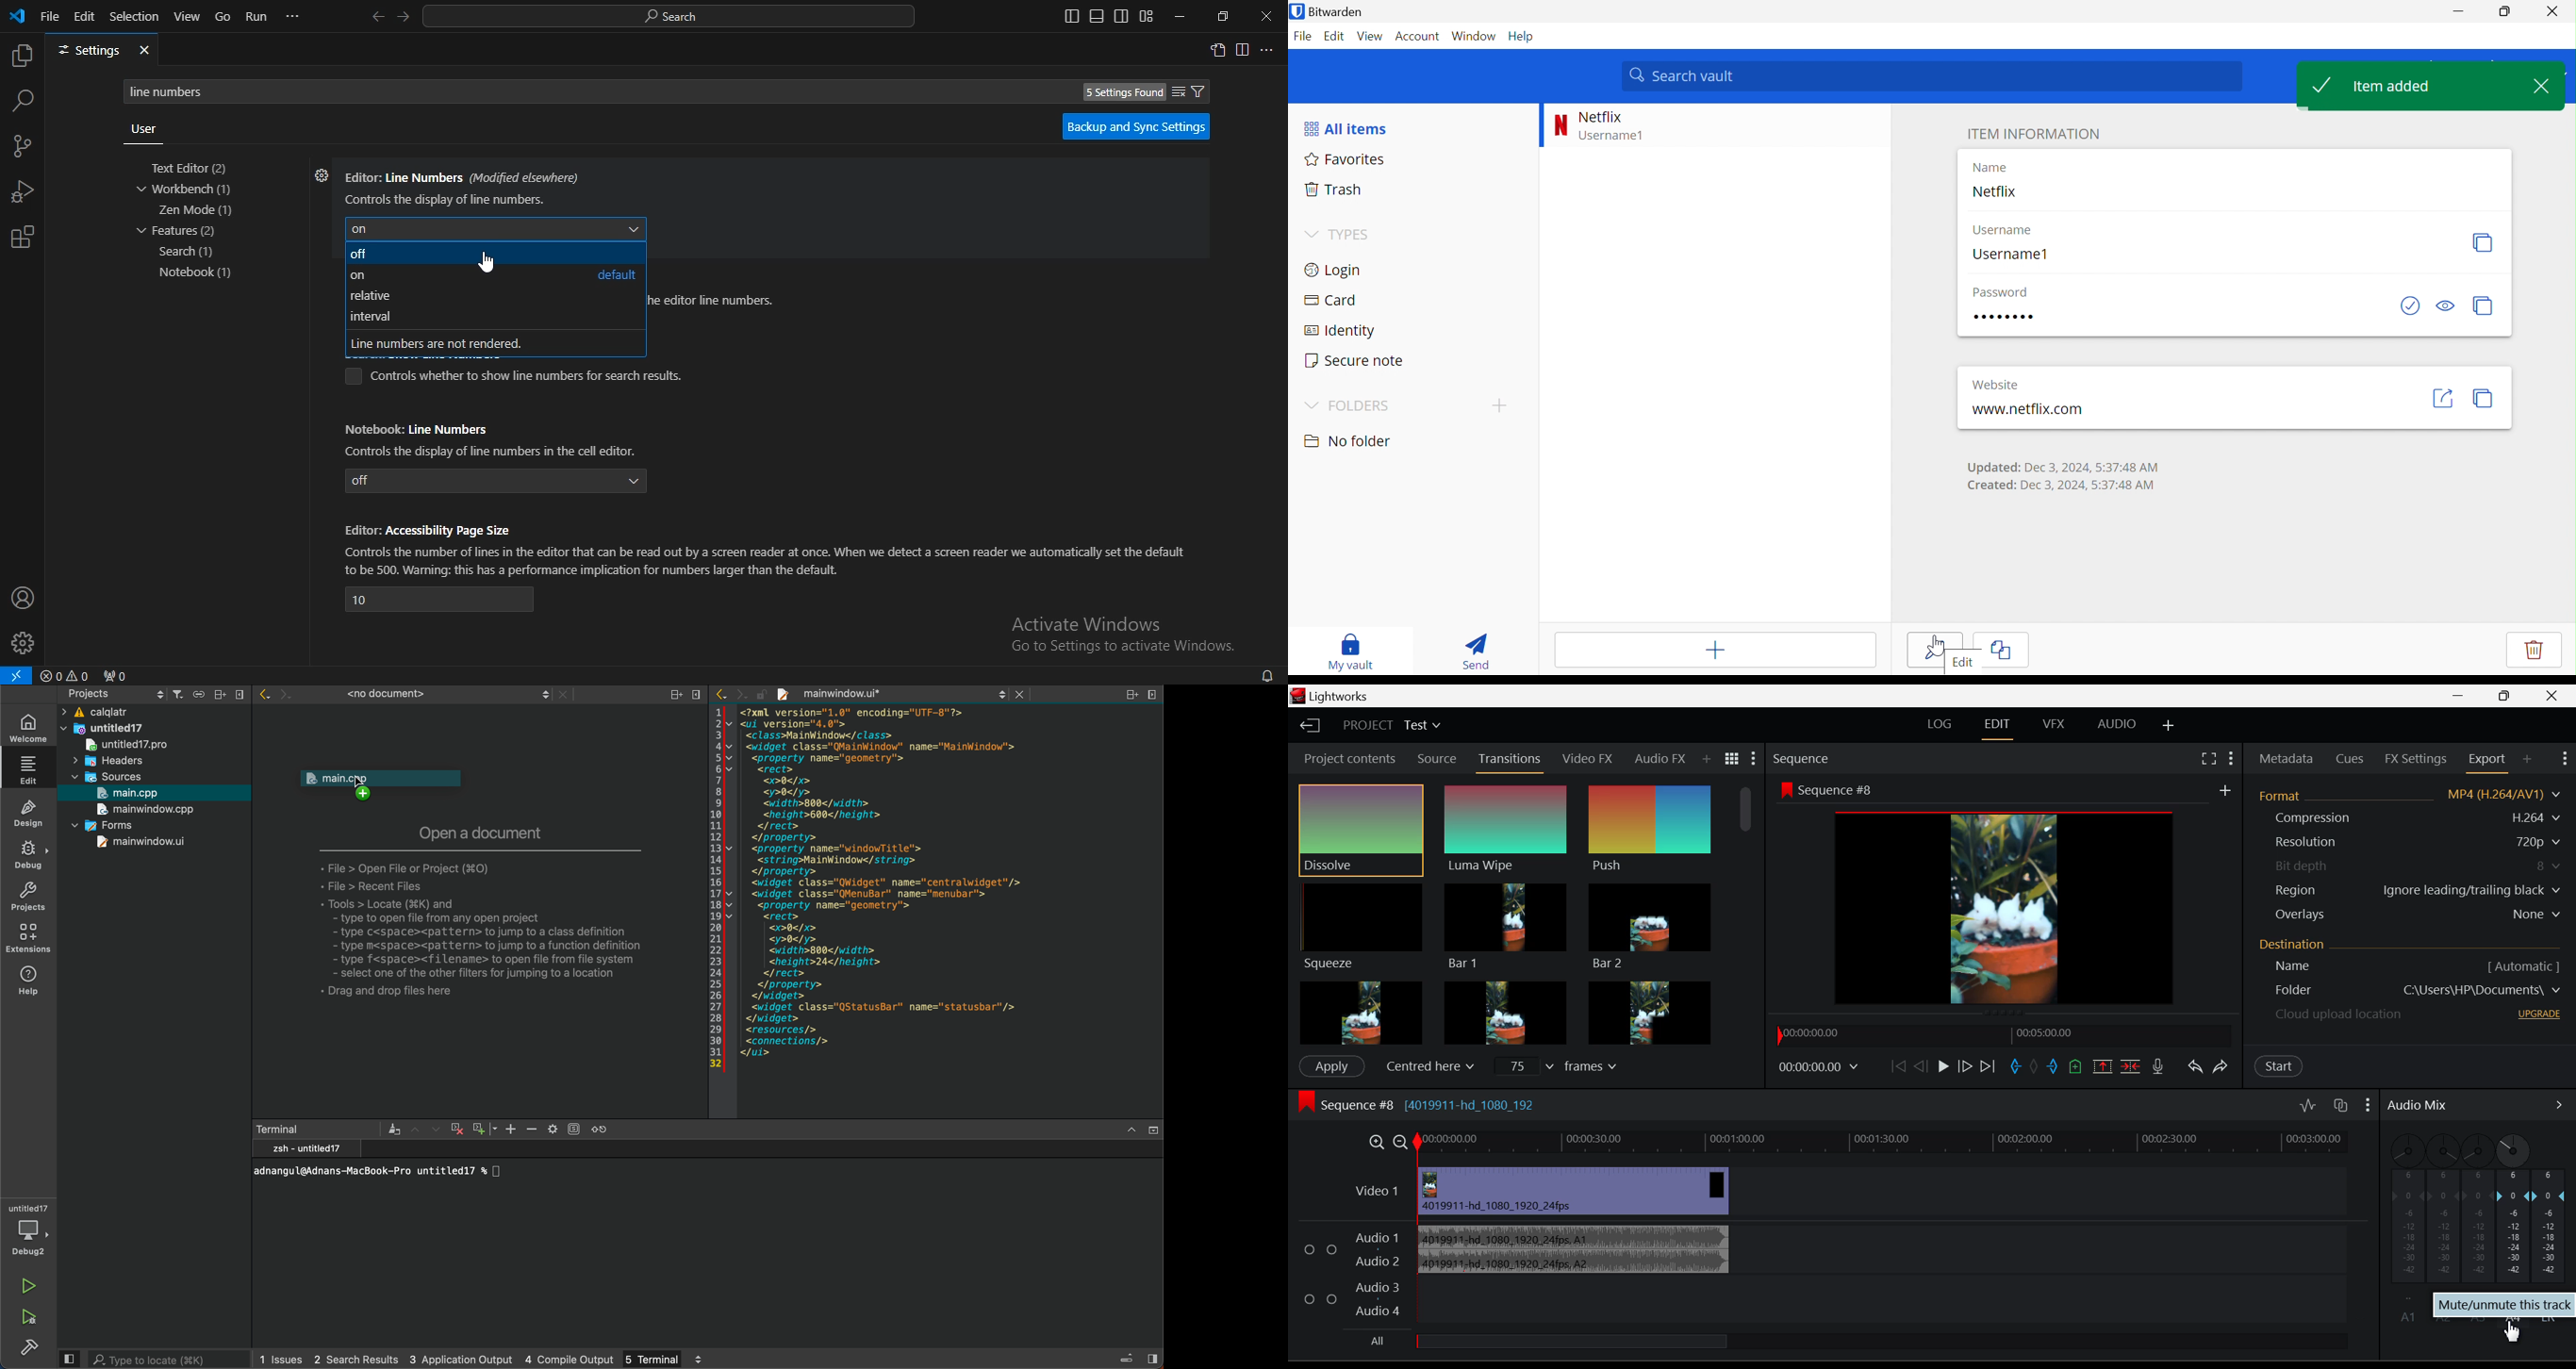 The height and width of the screenshot is (1372, 2576). What do you see at coordinates (1189, 91) in the screenshot?
I see `filter` at bounding box center [1189, 91].